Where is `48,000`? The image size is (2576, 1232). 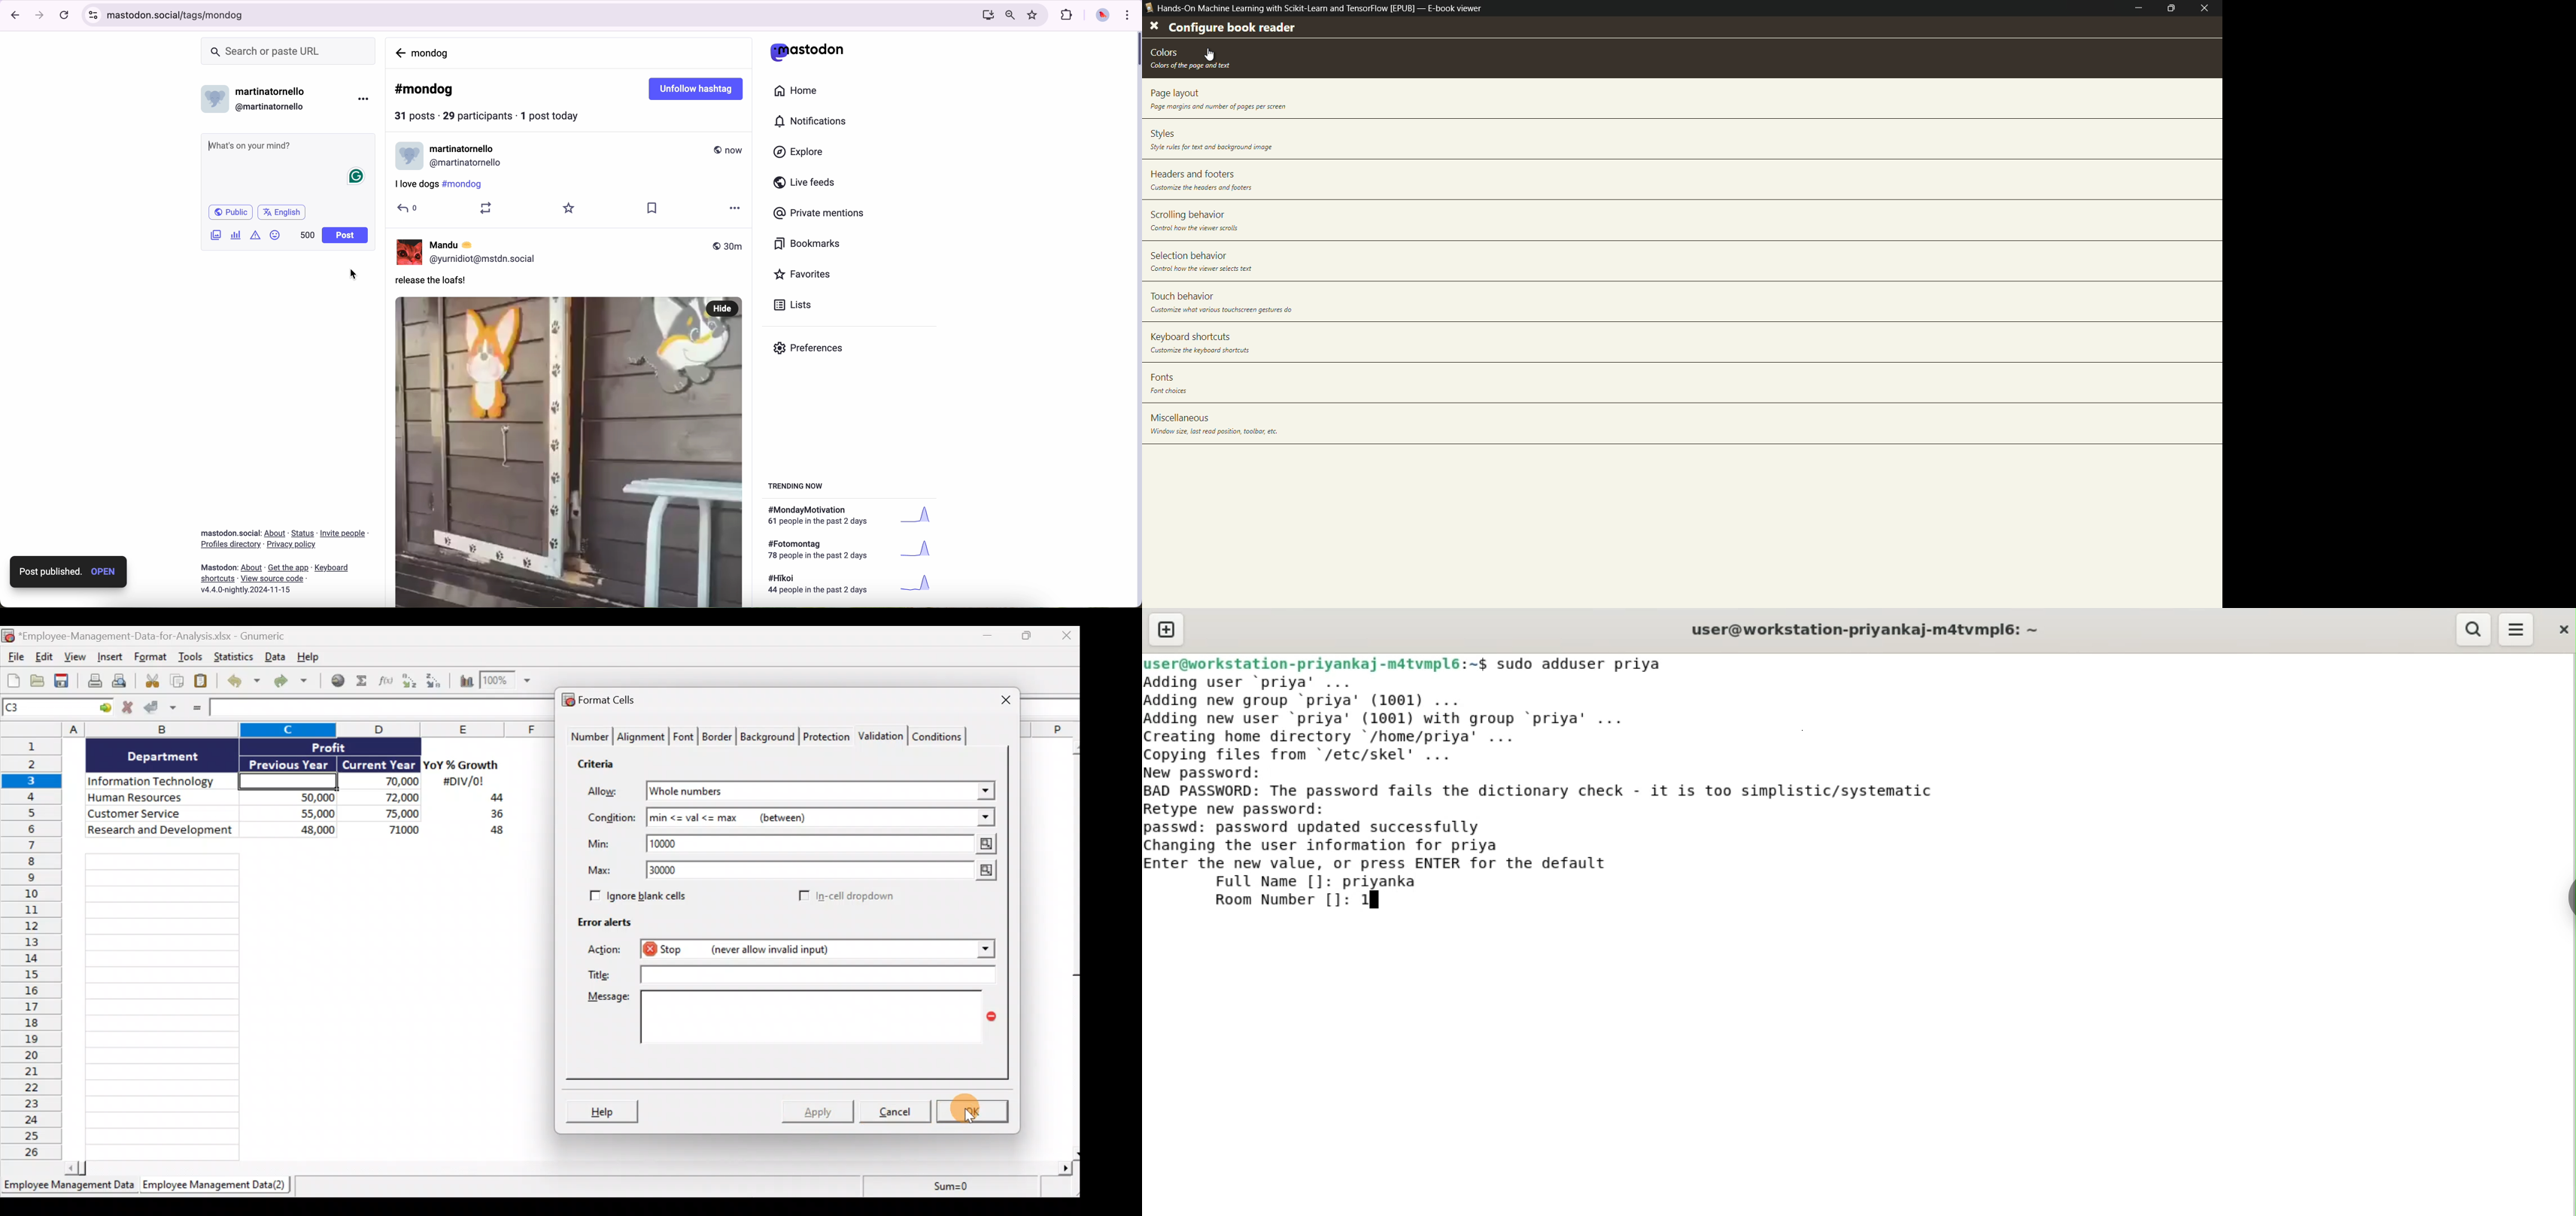
48,000 is located at coordinates (294, 831).